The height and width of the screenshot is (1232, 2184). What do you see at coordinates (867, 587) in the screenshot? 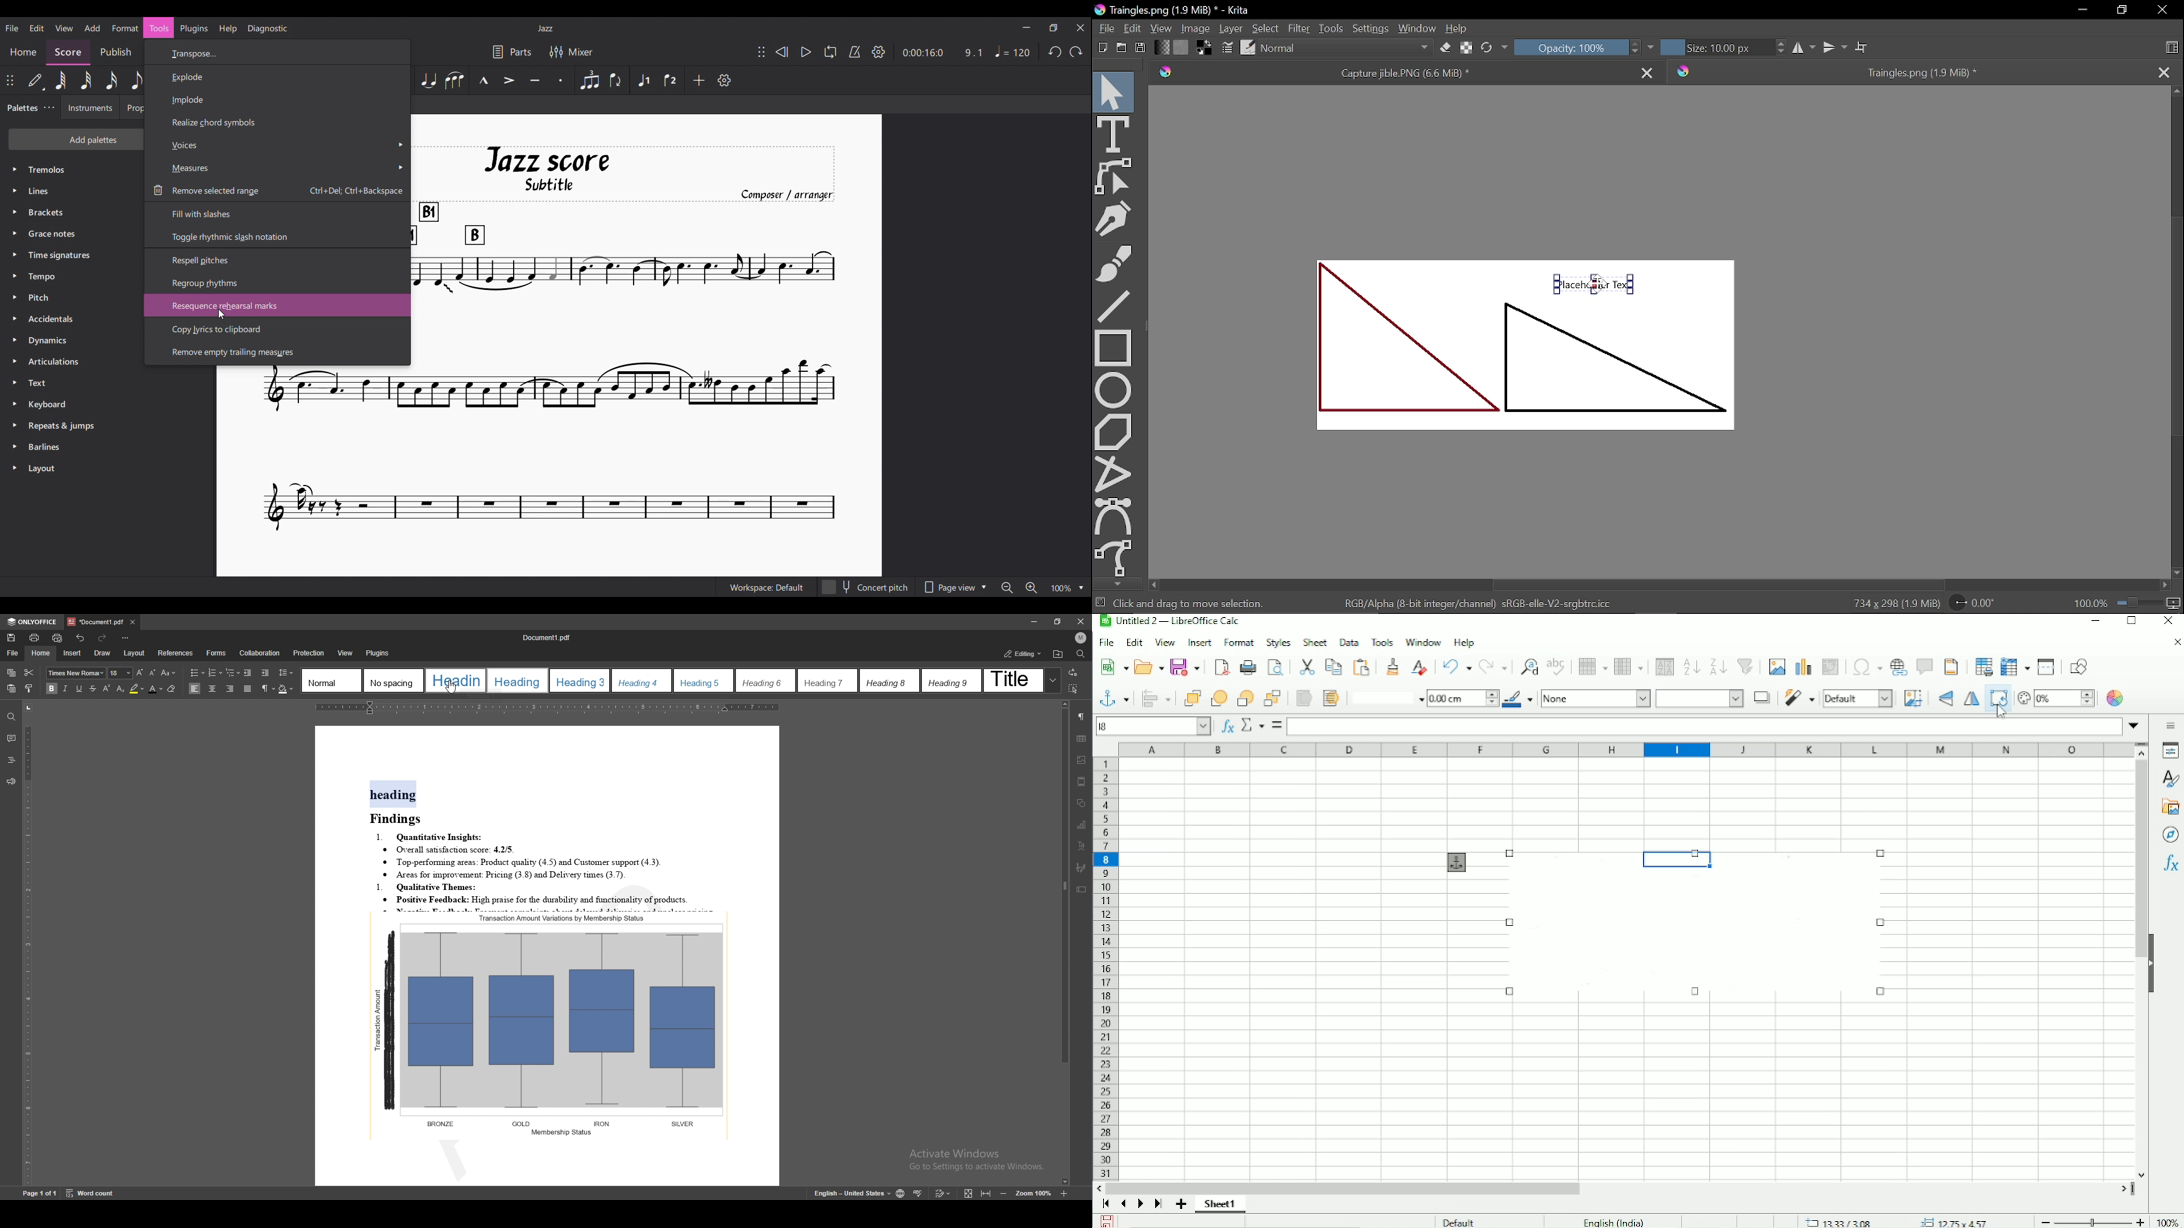
I see `Concert pitch toggle` at bounding box center [867, 587].